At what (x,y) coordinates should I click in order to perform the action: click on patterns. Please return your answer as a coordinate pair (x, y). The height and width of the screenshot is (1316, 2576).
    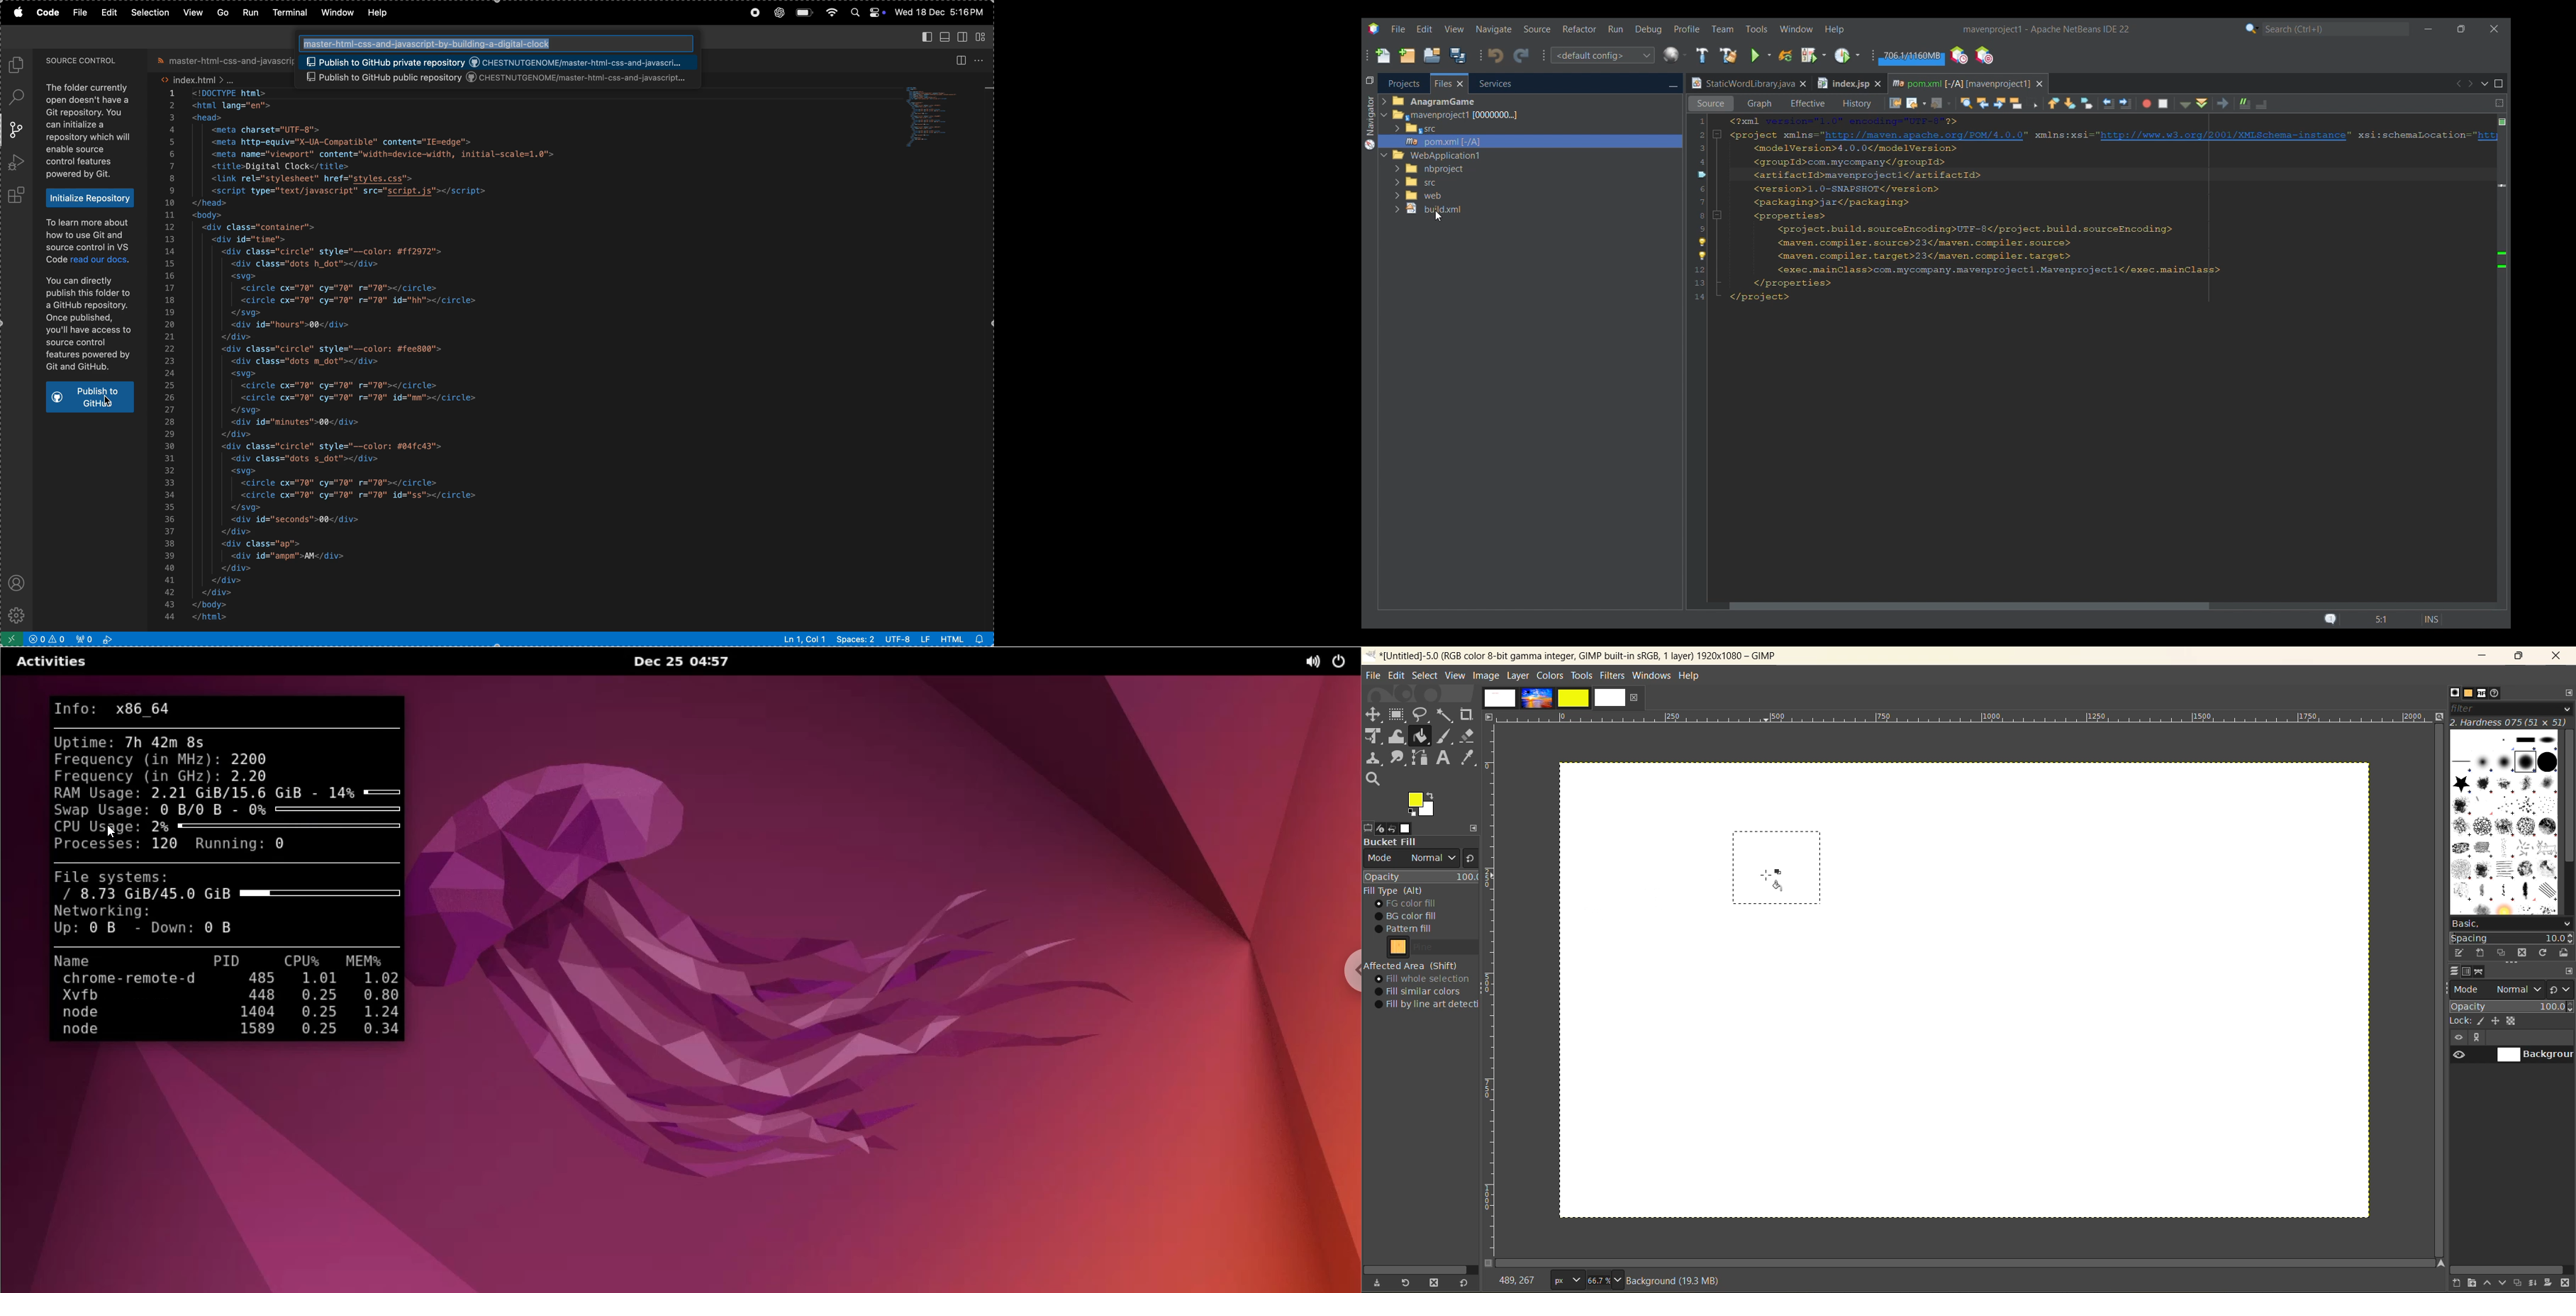
    Looking at the image, I should click on (2469, 695).